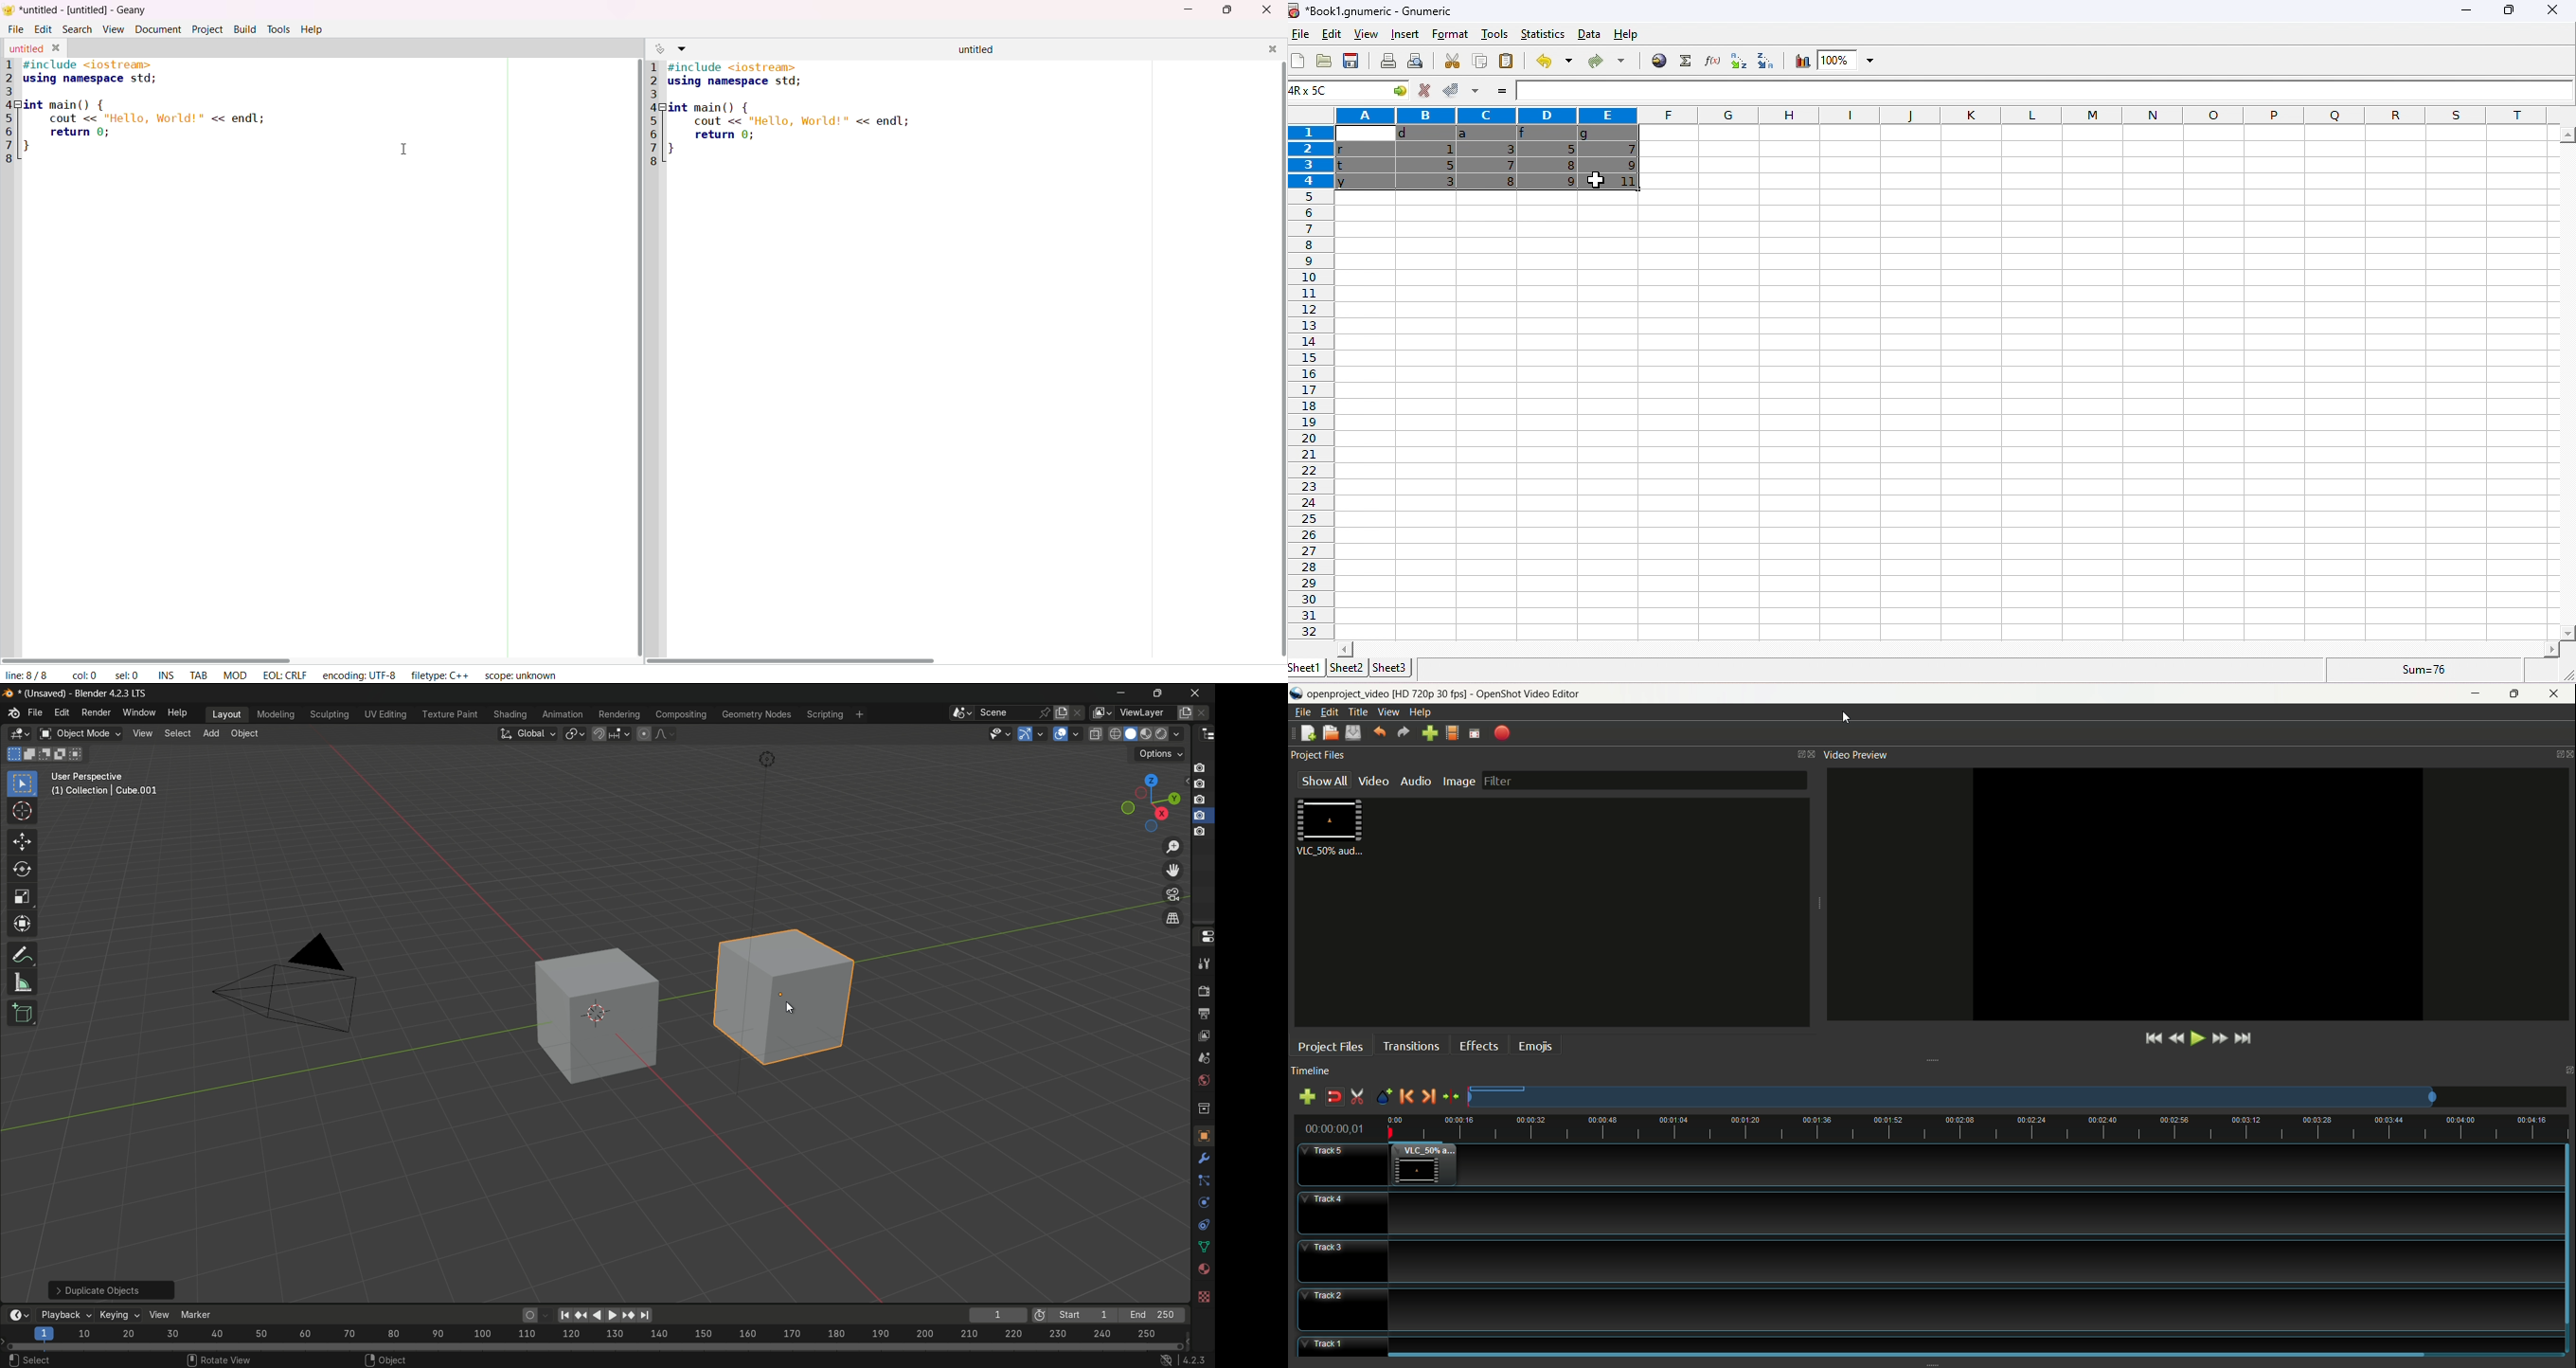 Image resolution: width=2576 pixels, height=1372 pixels. I want to click on transitions, so click(1410, 1045).